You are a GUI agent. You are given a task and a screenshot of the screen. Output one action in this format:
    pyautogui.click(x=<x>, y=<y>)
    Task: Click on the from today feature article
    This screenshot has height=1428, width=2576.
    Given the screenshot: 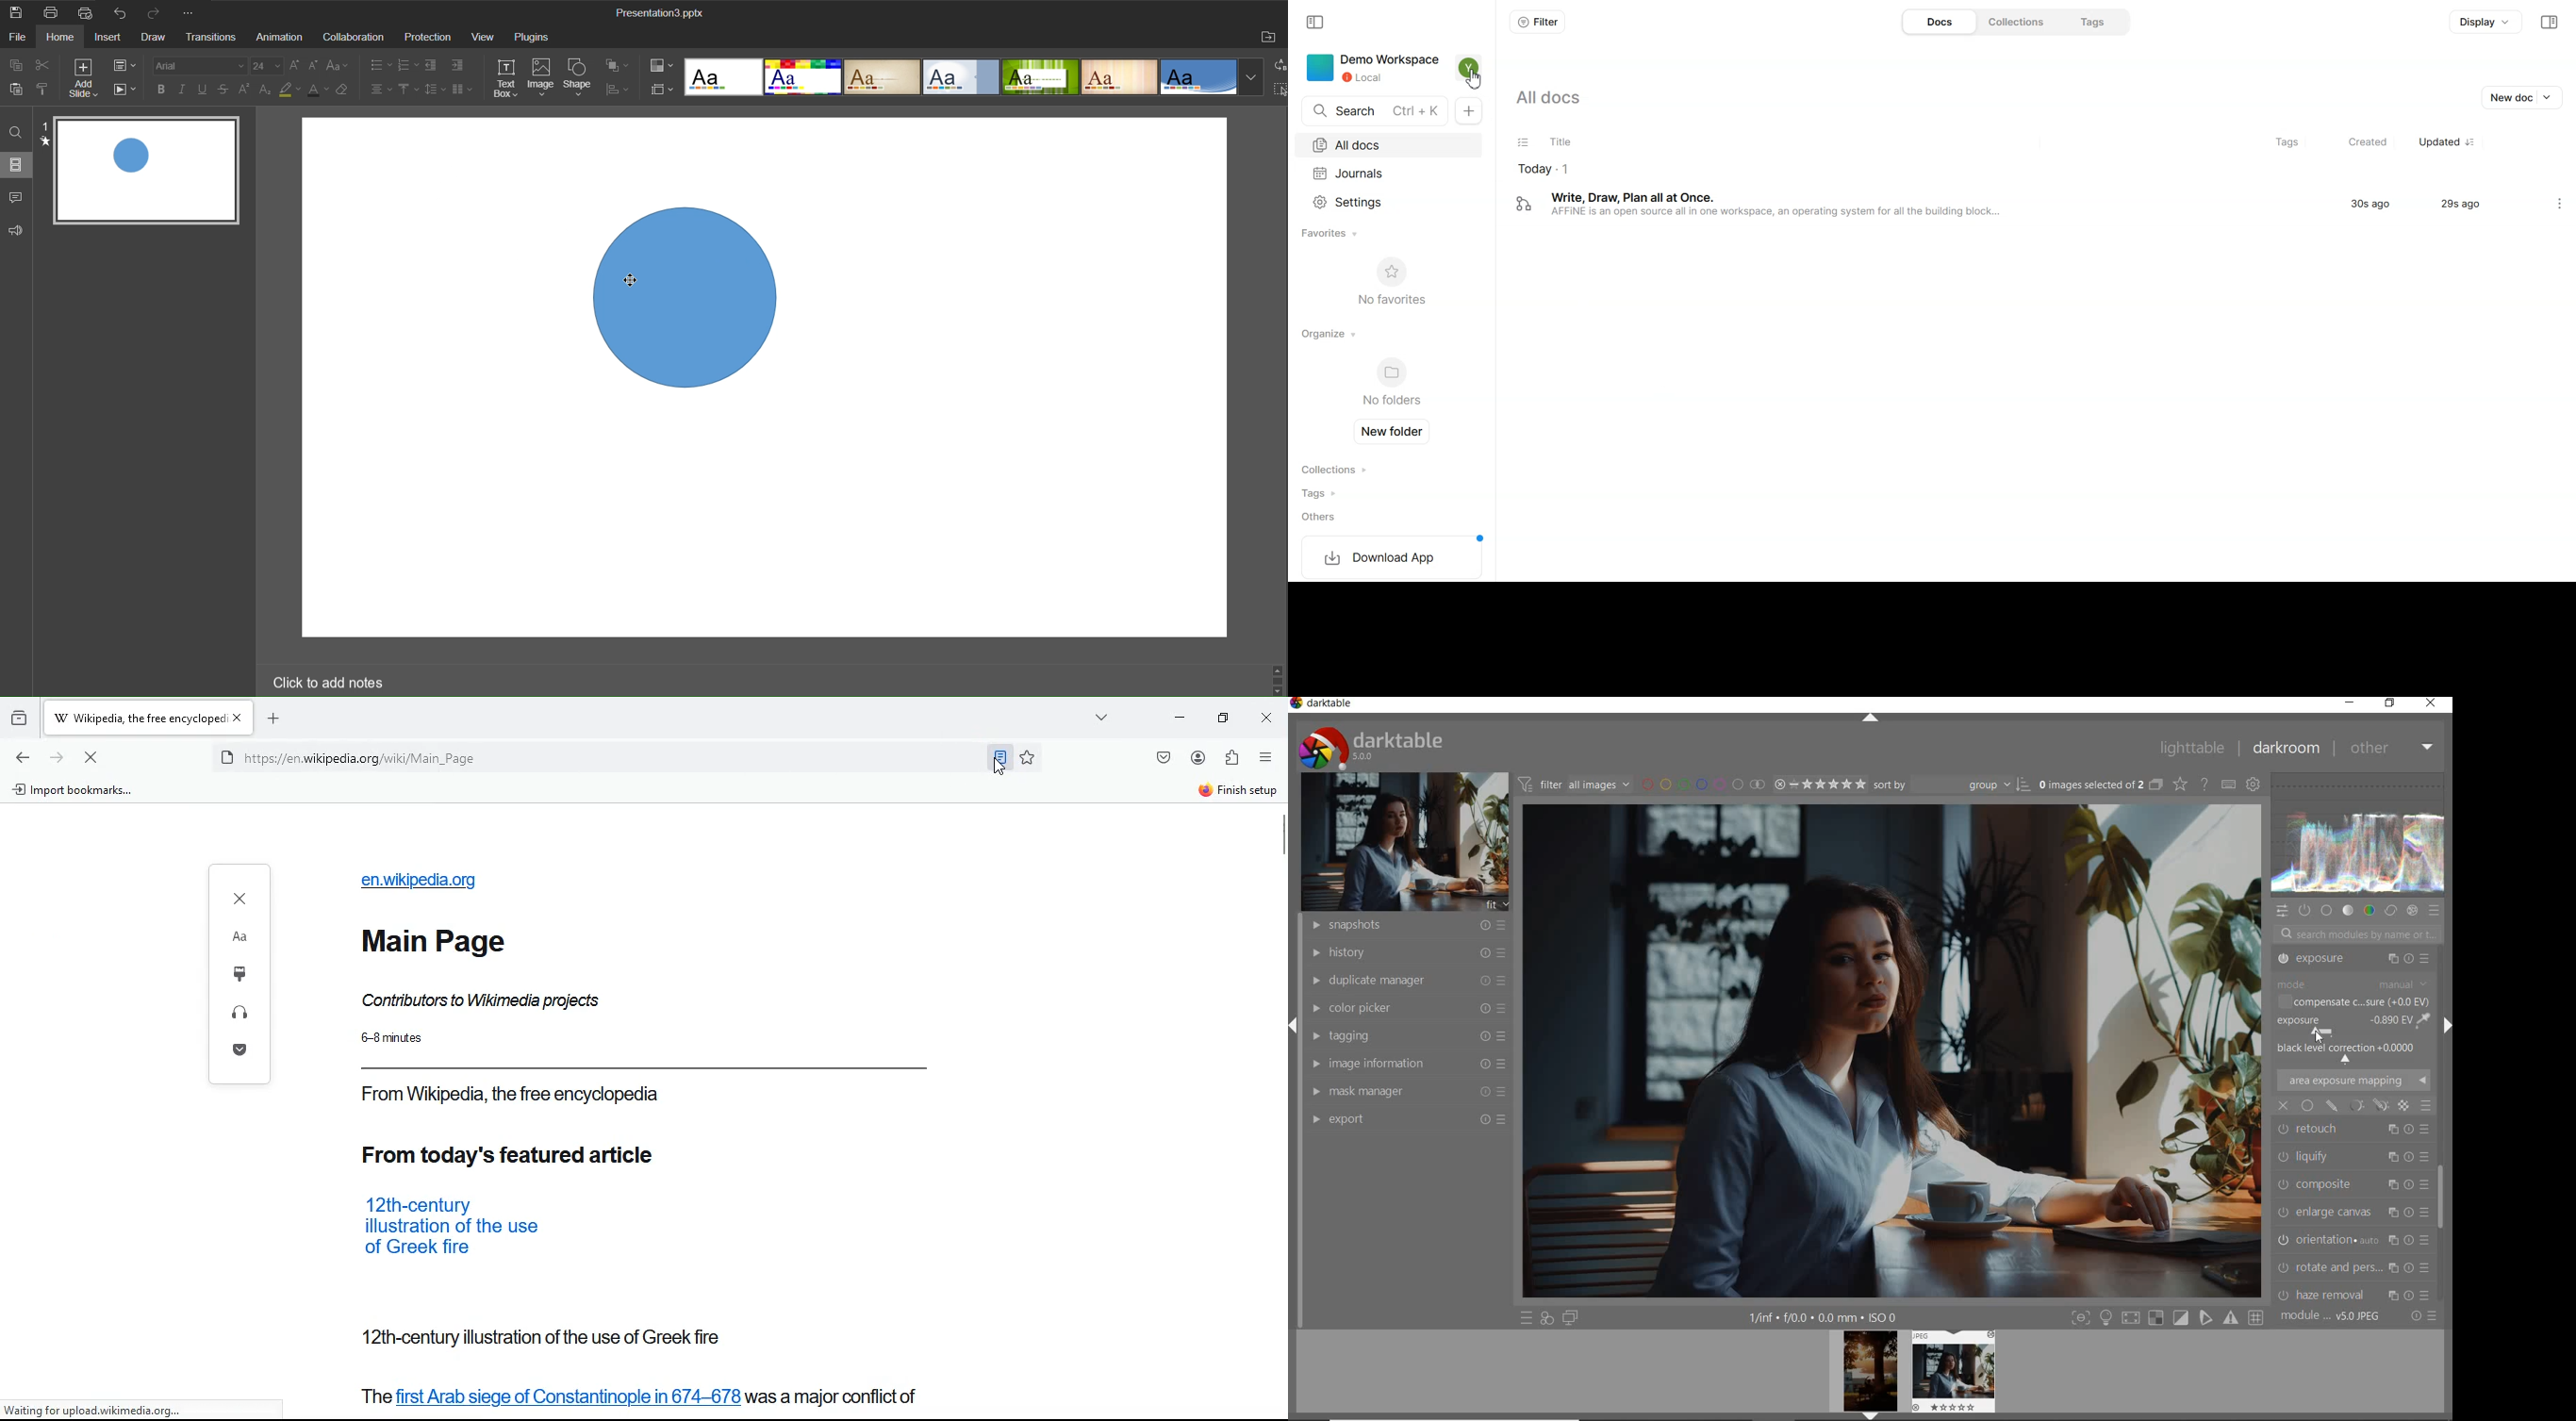 What is the action you would take?
    pyautogui.click(x=525, y=1157)
    